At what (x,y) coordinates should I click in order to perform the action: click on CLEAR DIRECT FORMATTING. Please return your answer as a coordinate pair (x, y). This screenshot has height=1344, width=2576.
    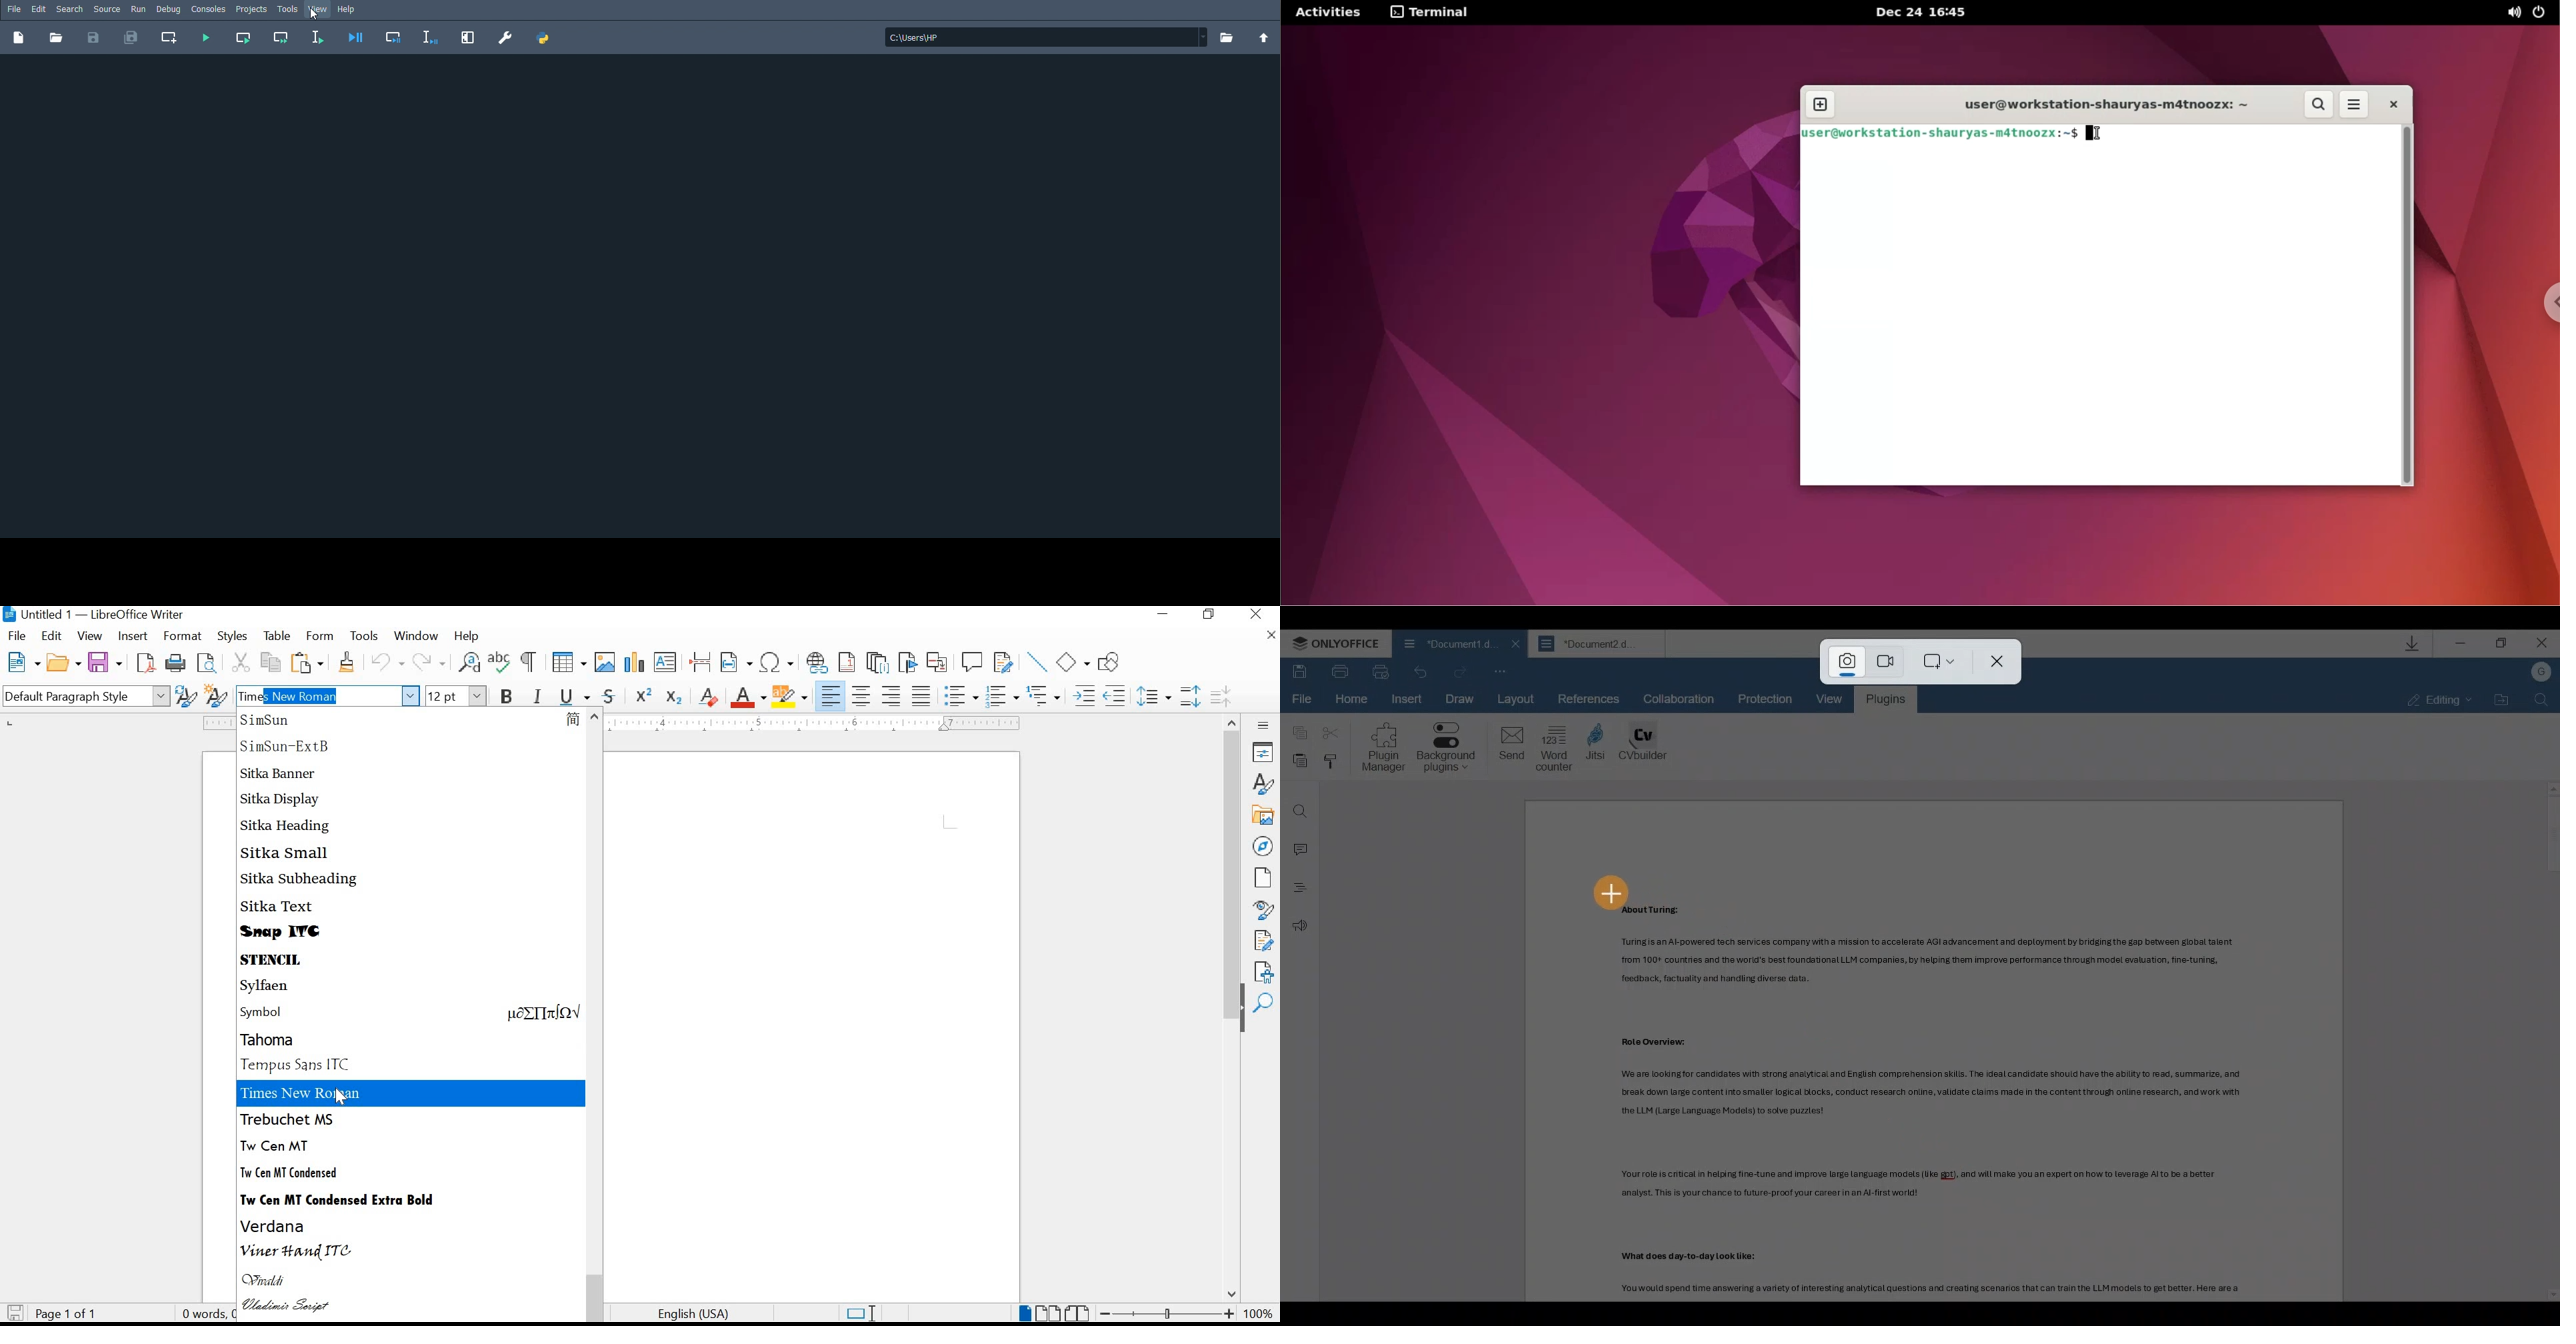
    Looking at the image, I should click on (708, 697).